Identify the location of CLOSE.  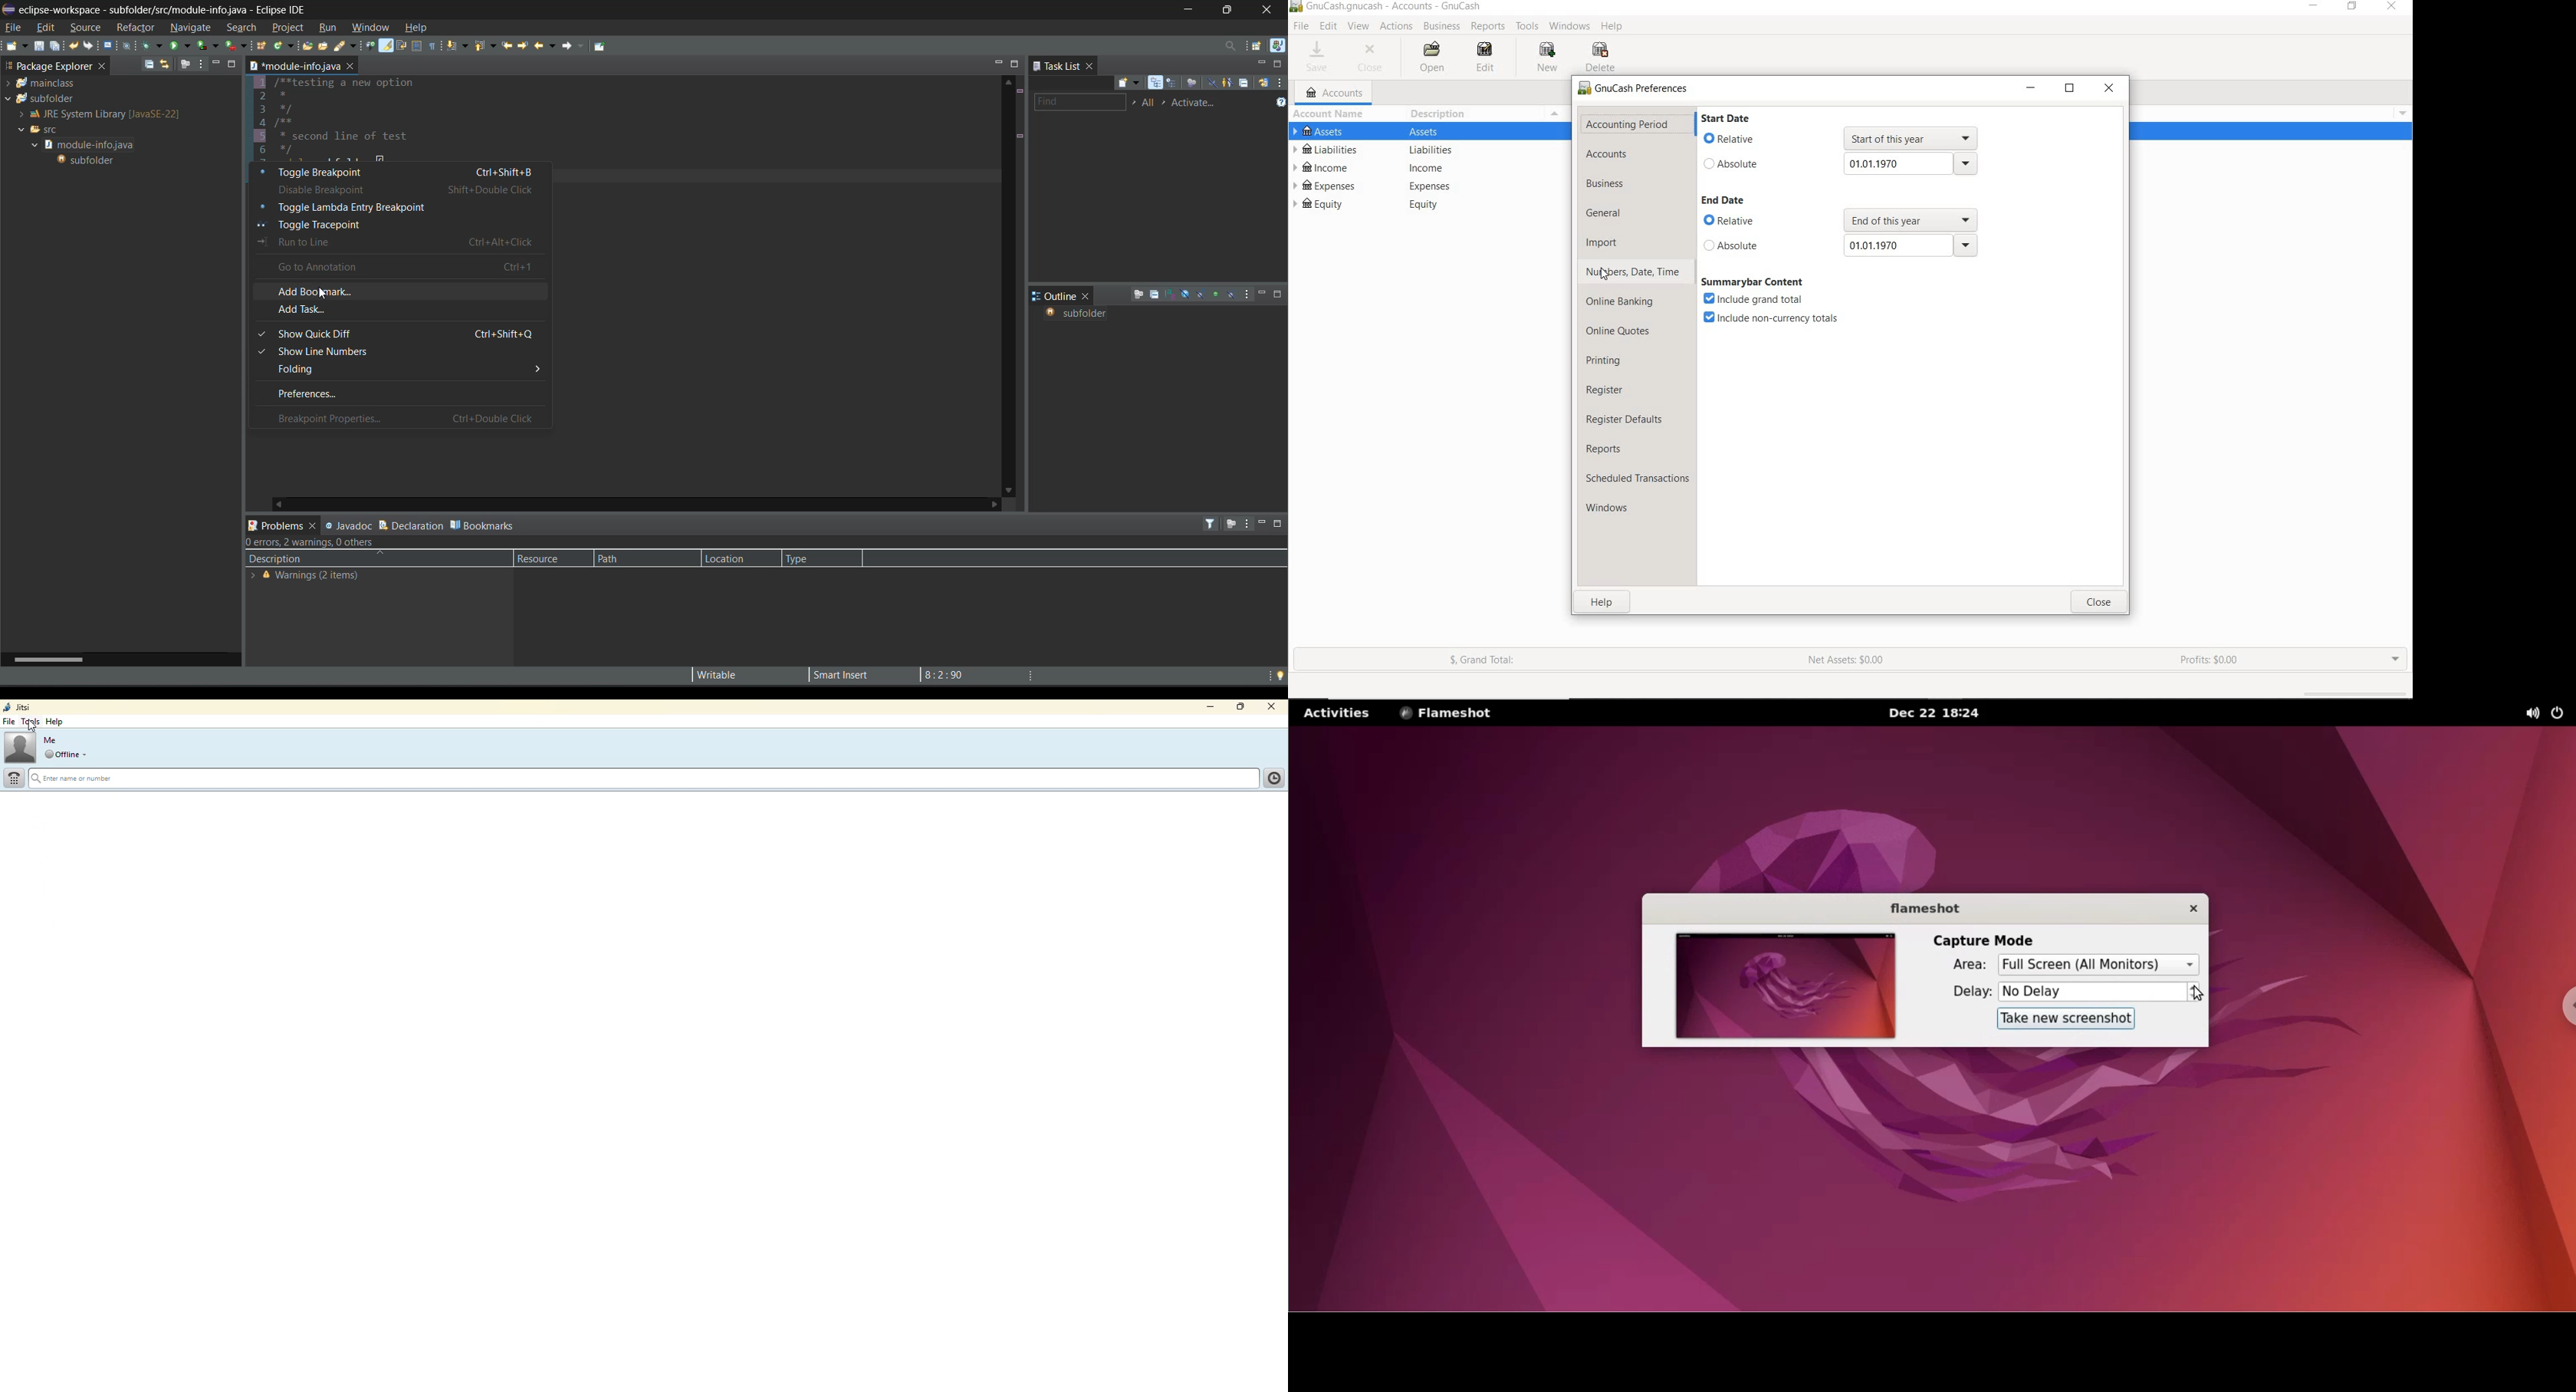
(1374, 58).